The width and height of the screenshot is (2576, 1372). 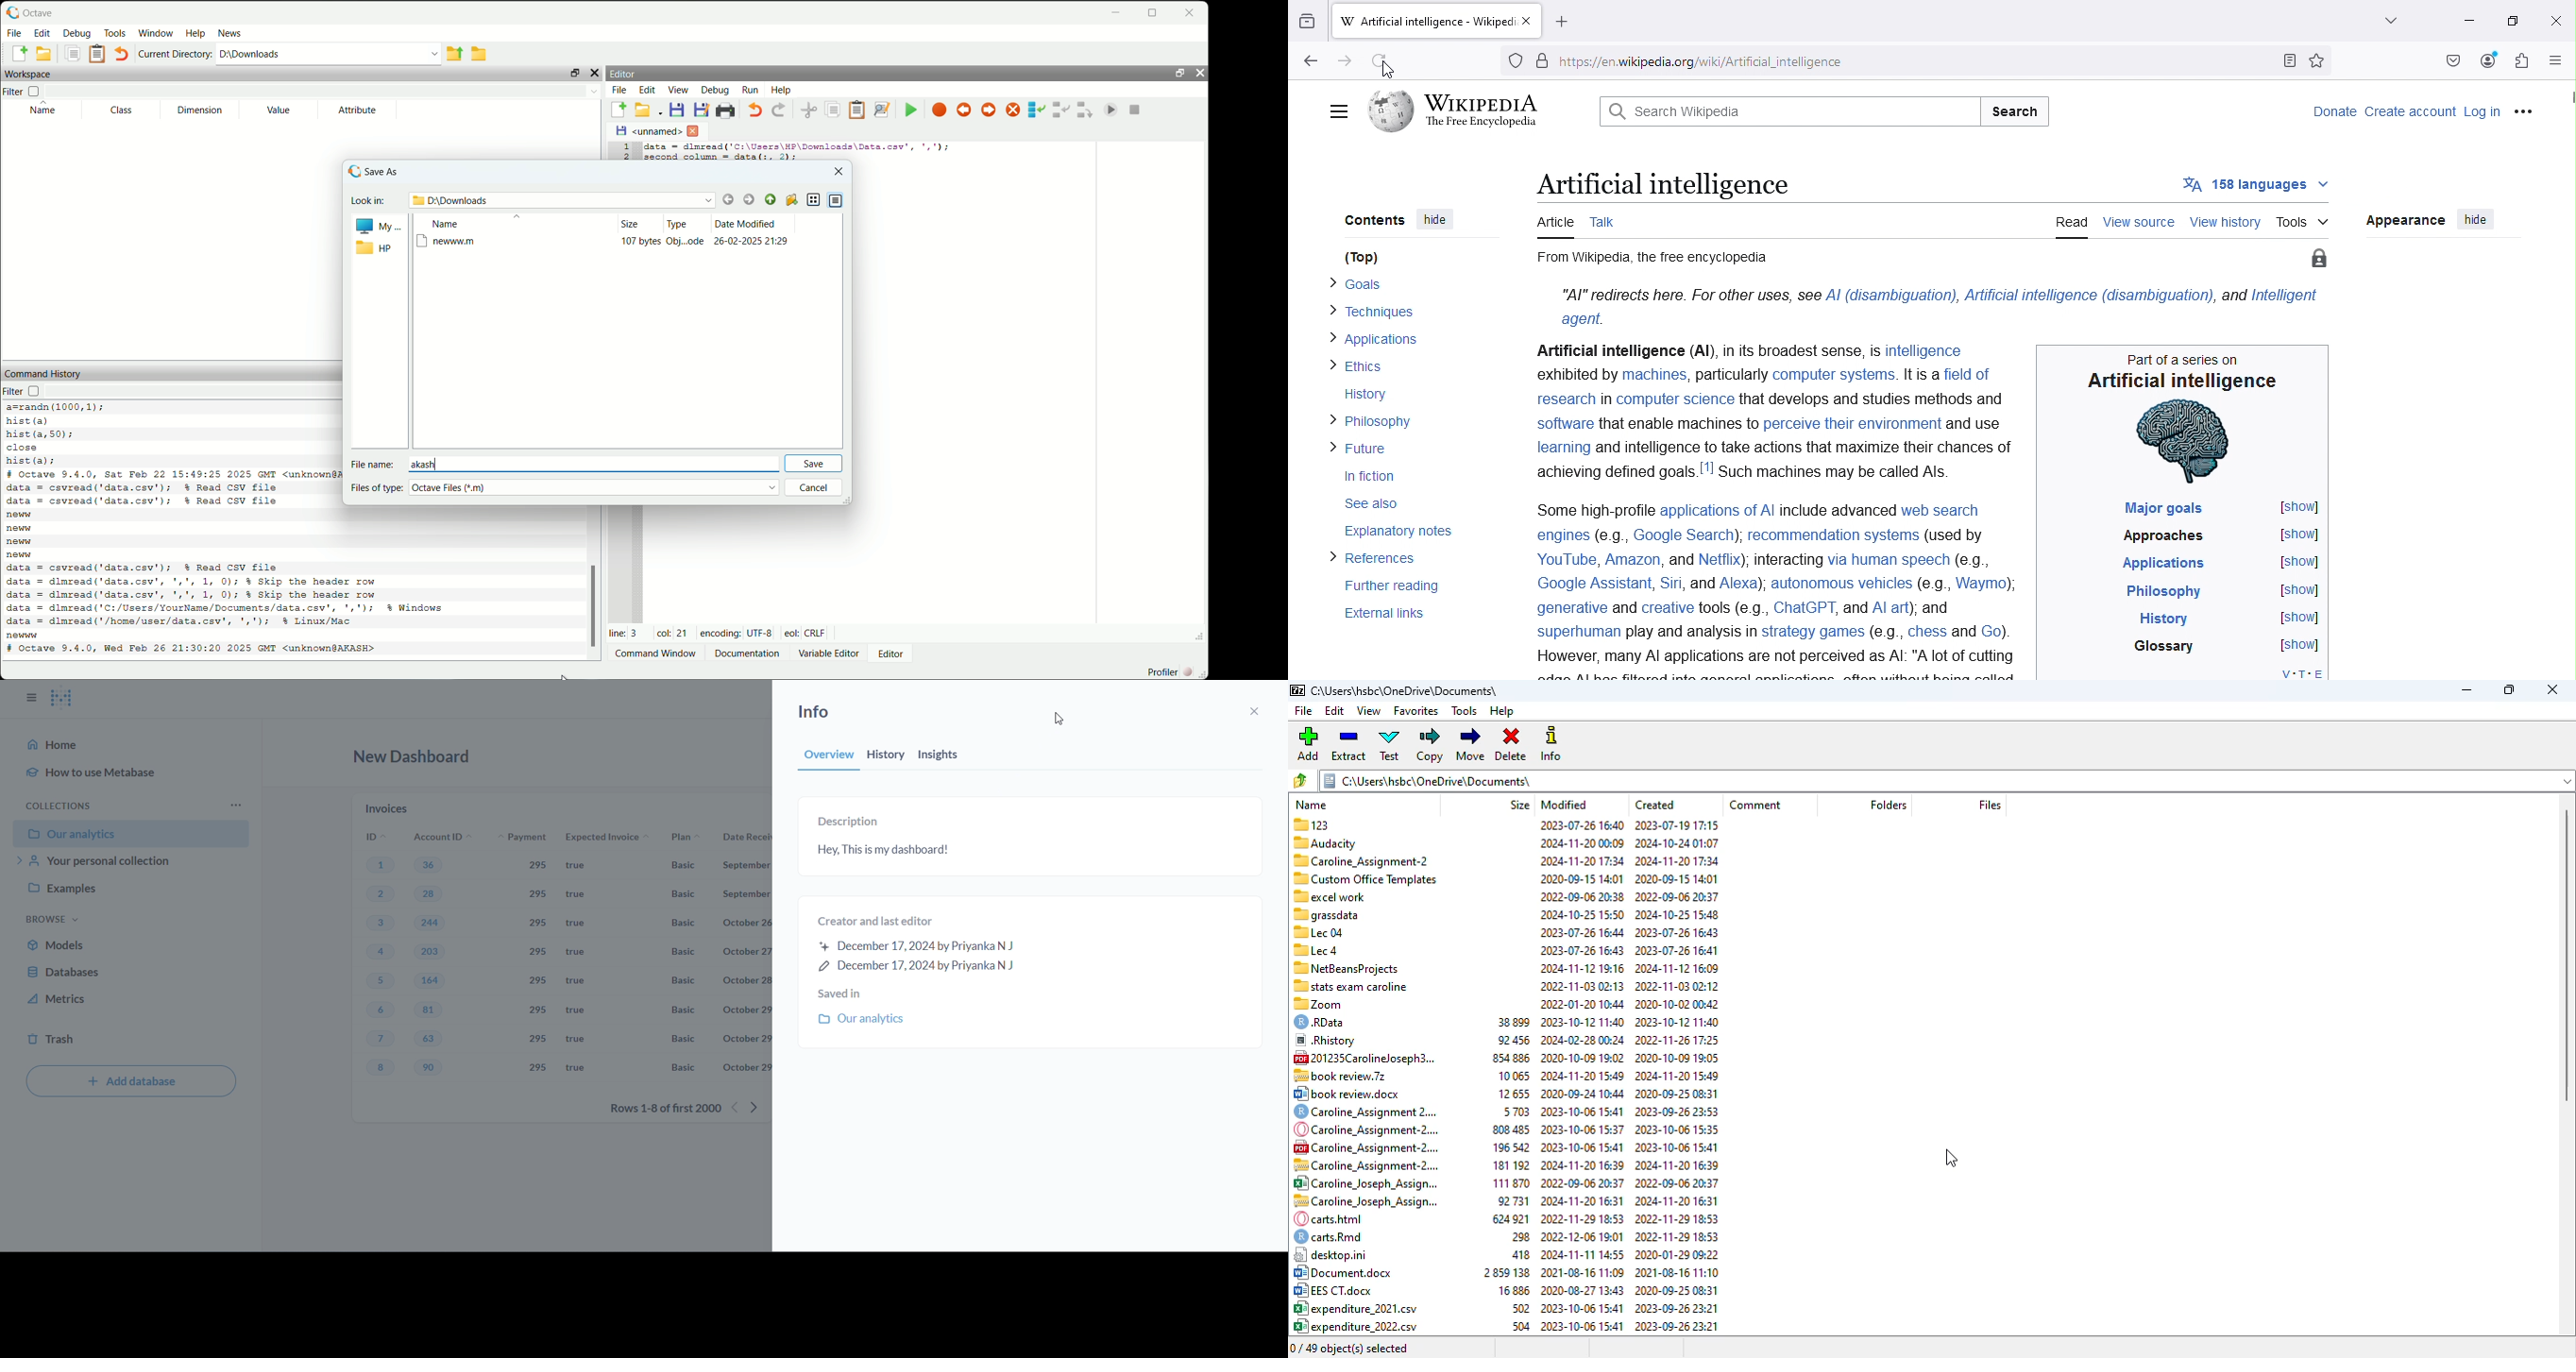 What do you see at coordinates (1590, 318) in the screenshot?
I see `agent.` at bounding box center [1590, 318].